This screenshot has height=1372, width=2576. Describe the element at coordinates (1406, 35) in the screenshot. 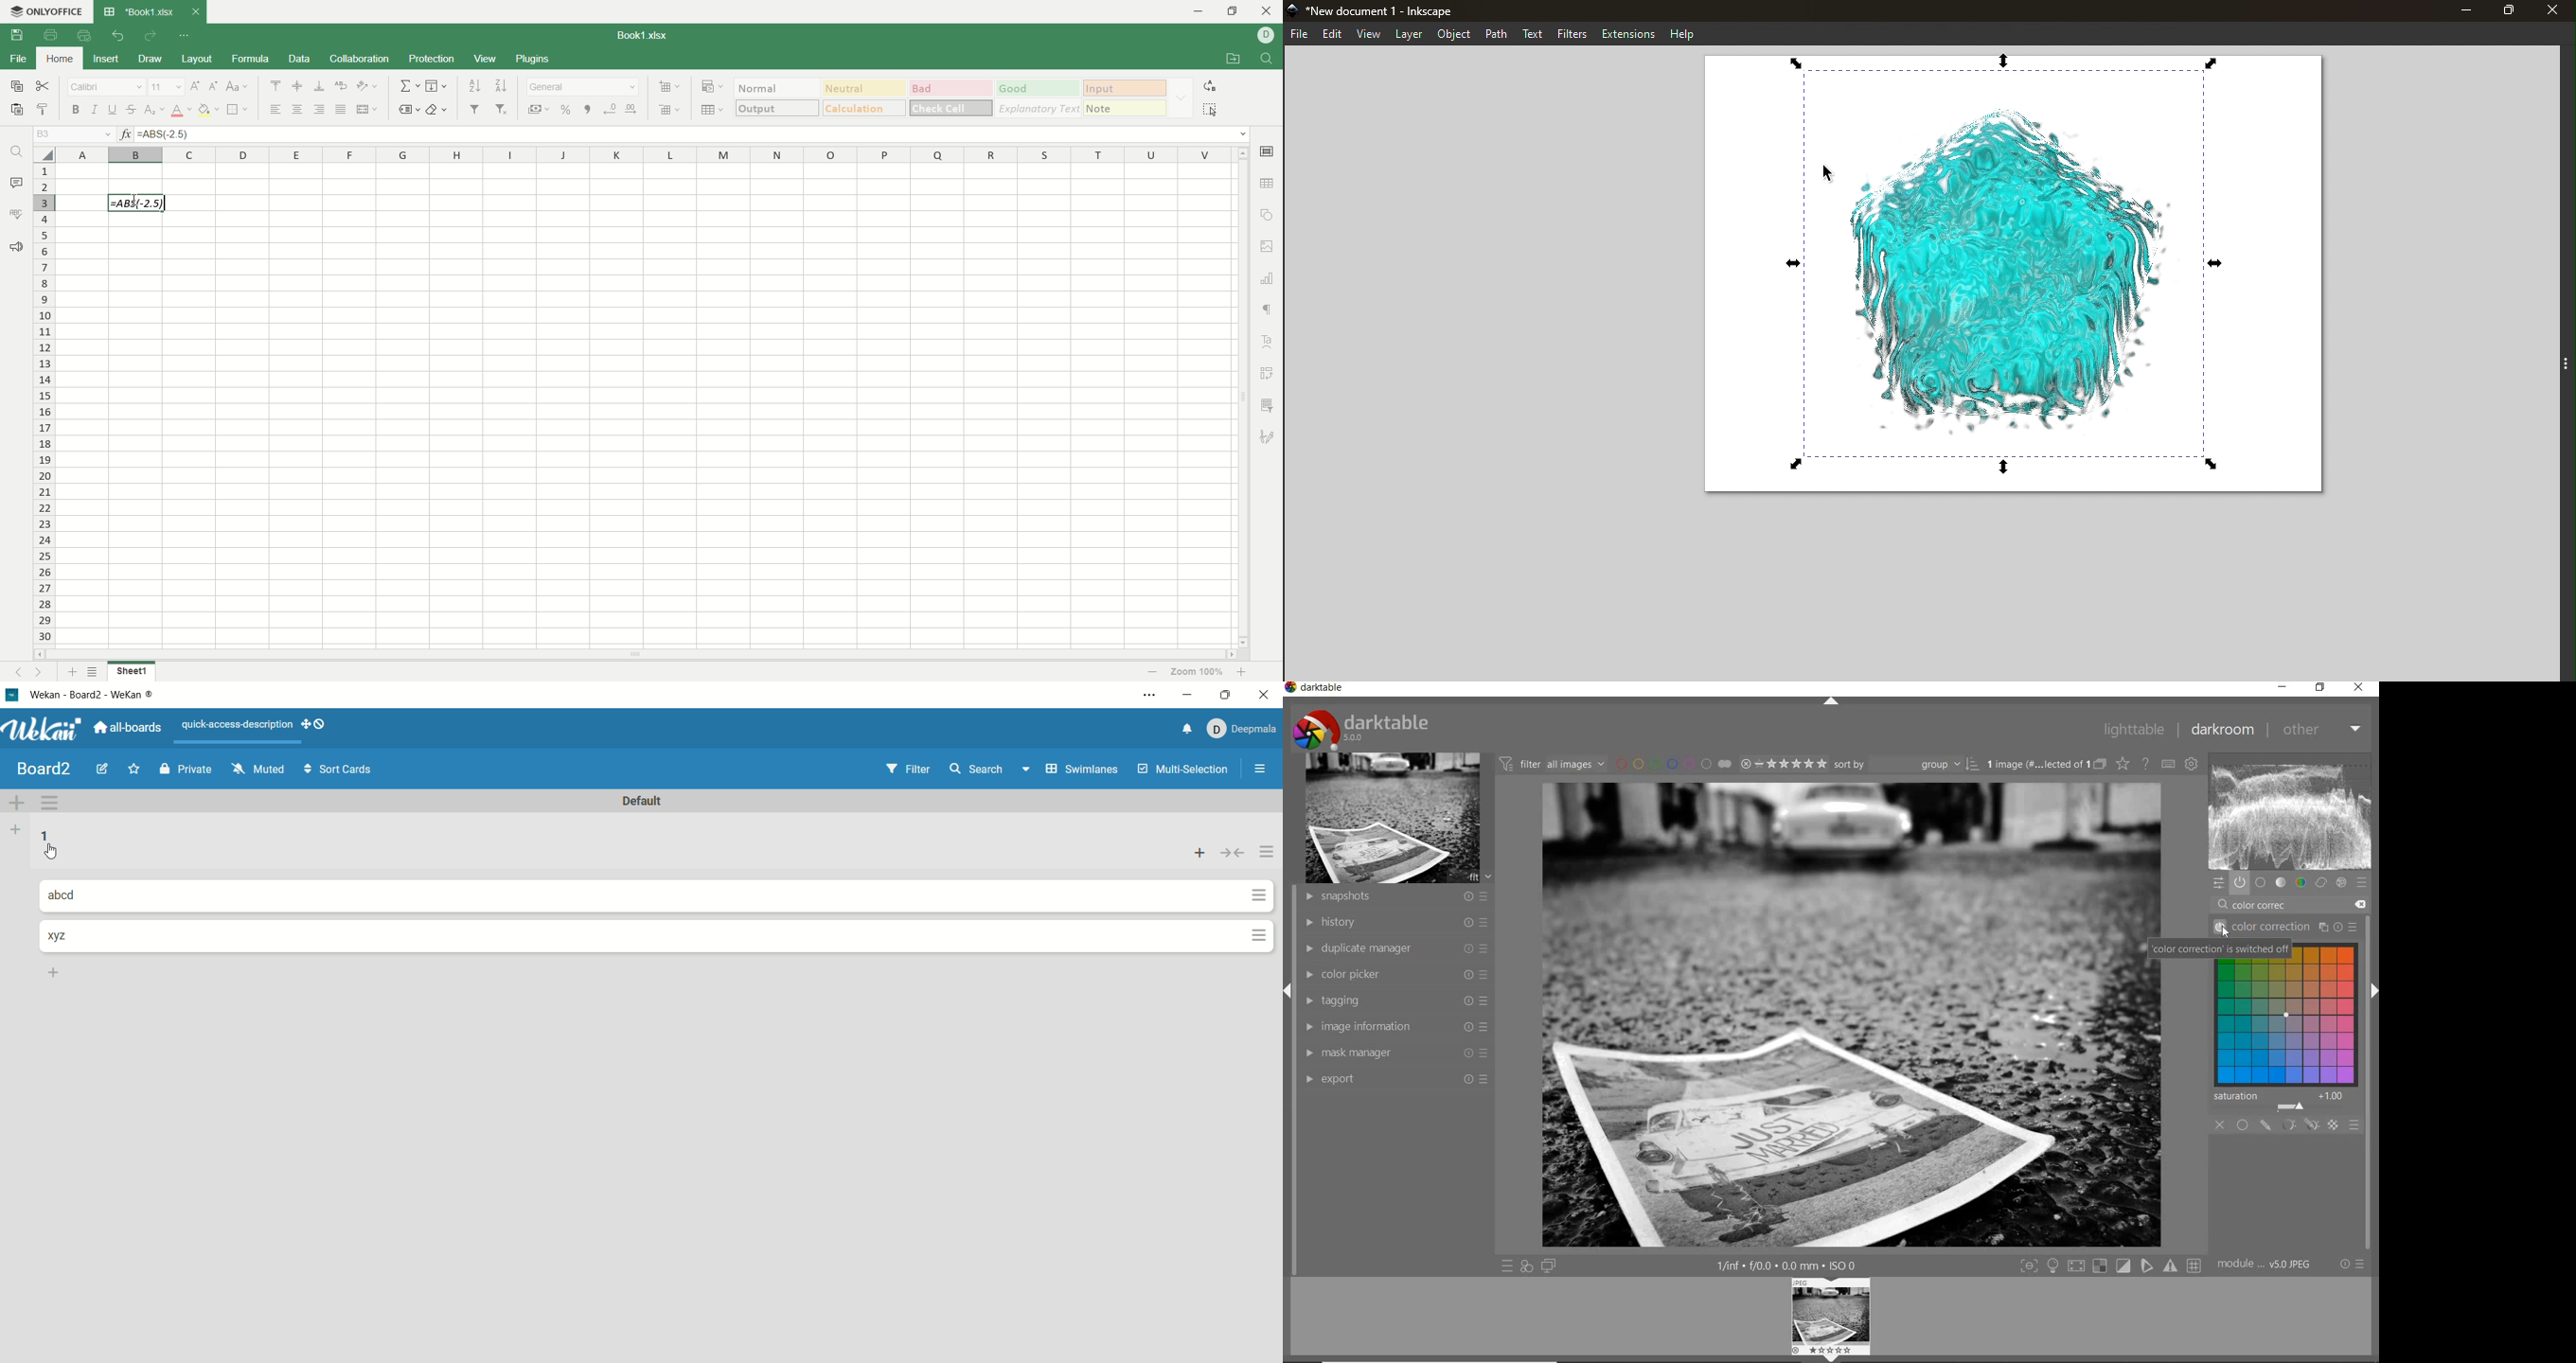

I see `Layer` at that location.